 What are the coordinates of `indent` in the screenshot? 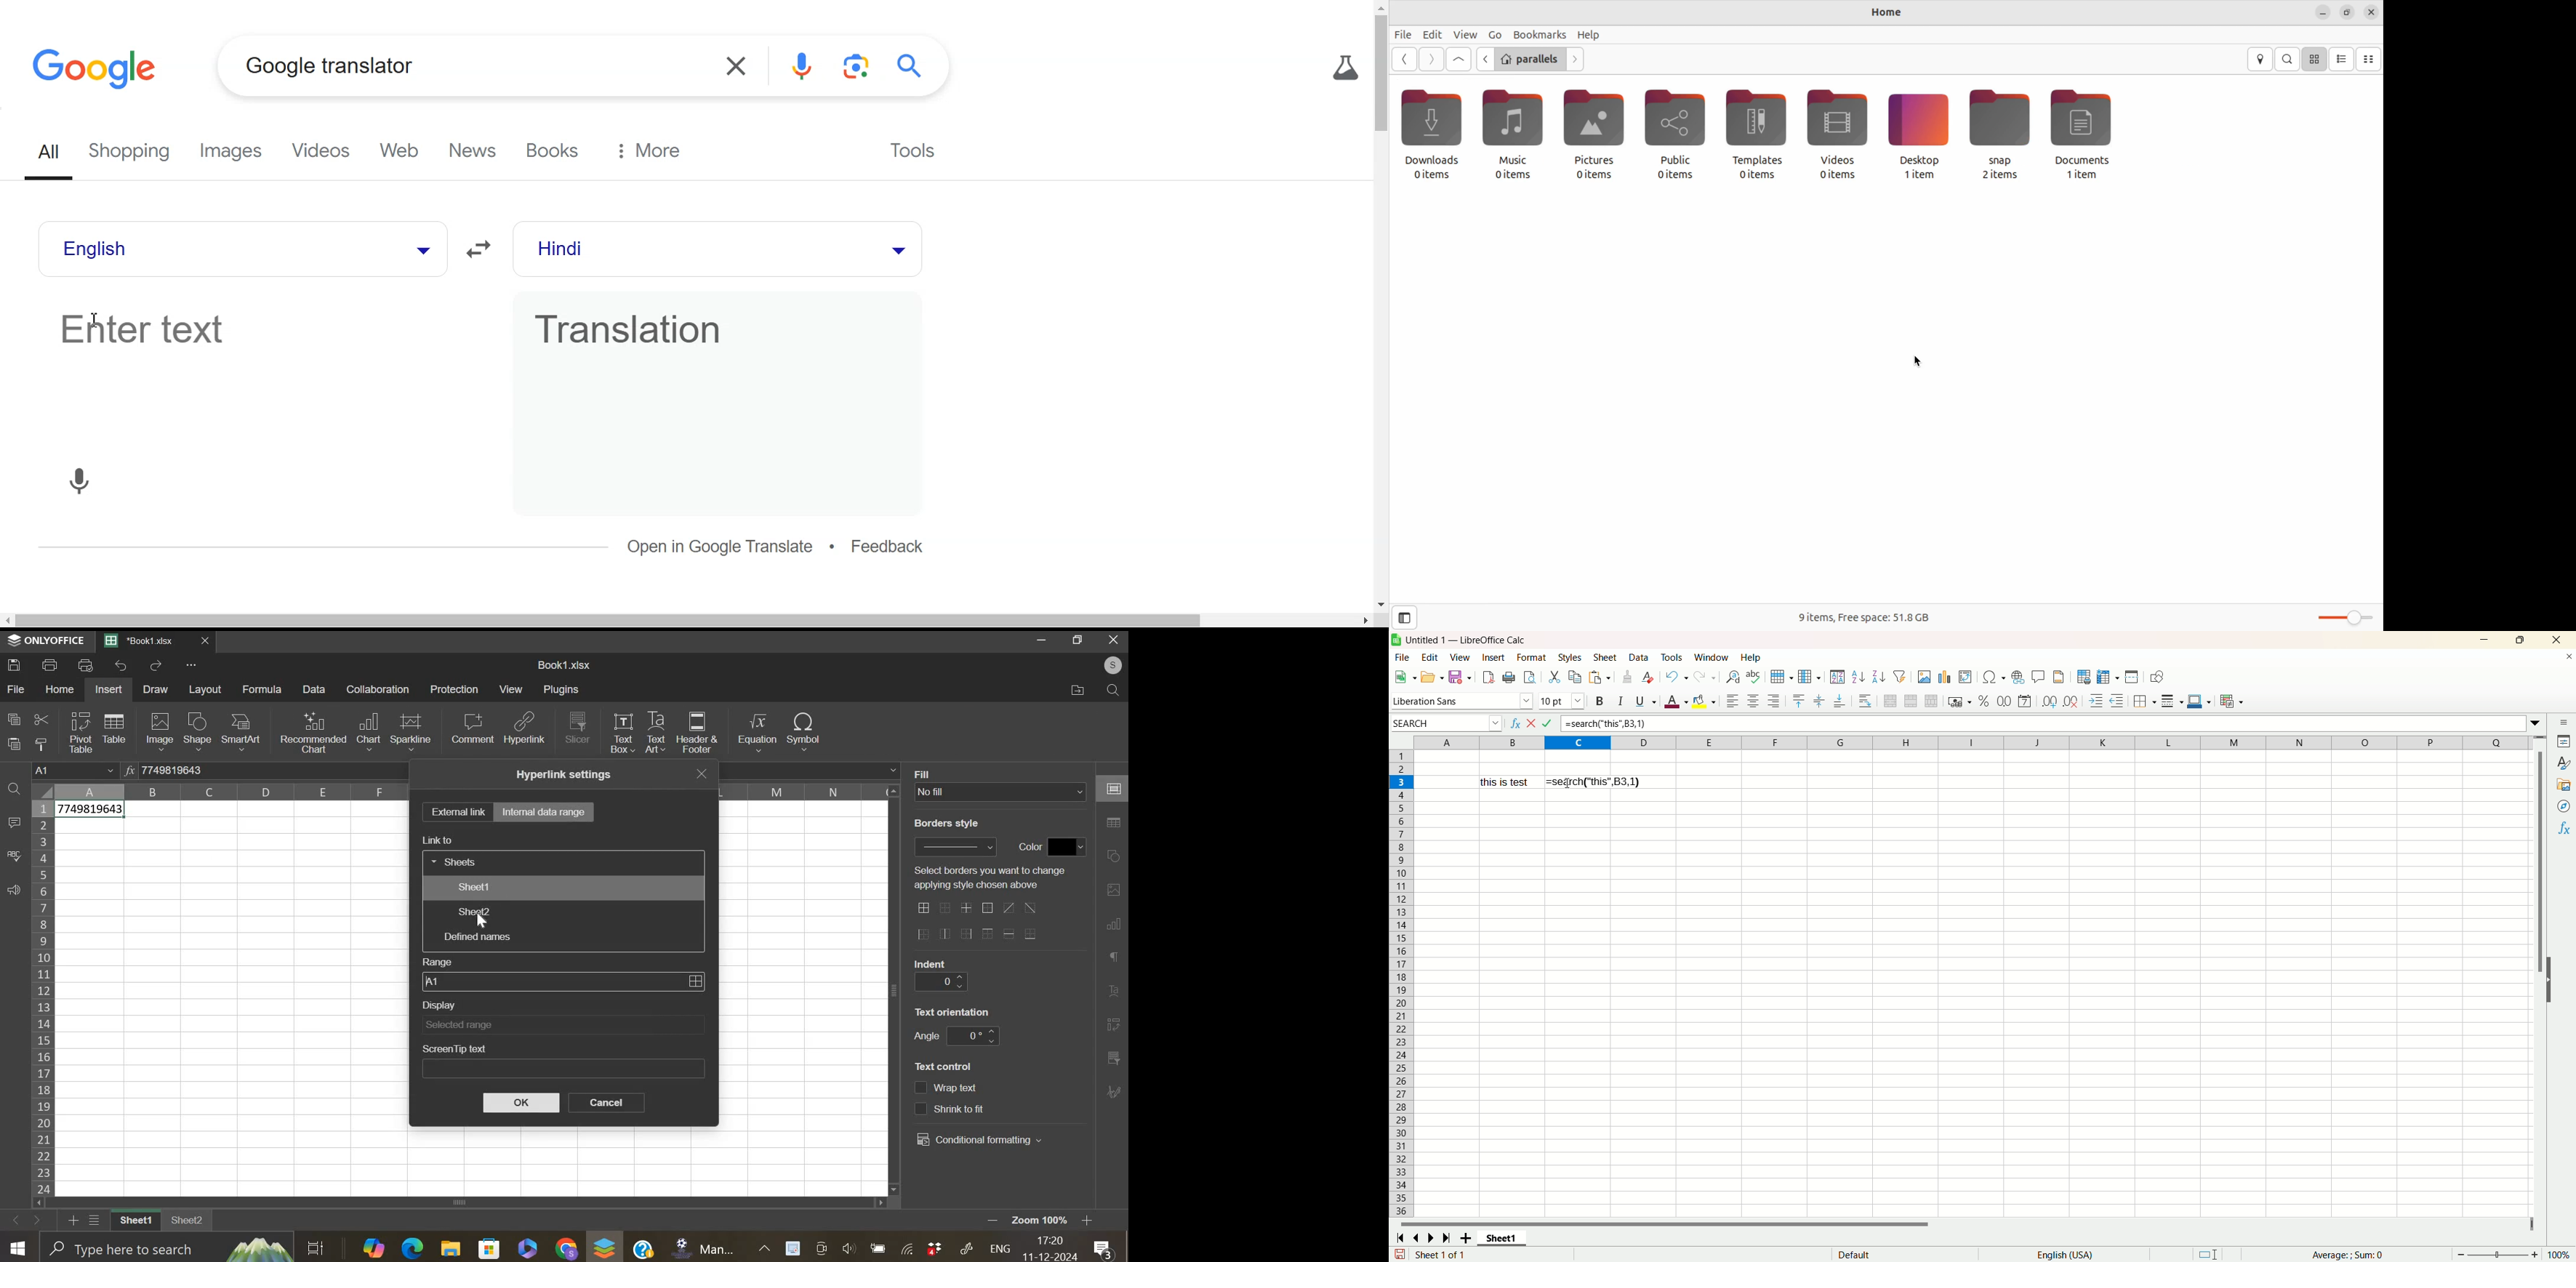 It's located at (940, 983).